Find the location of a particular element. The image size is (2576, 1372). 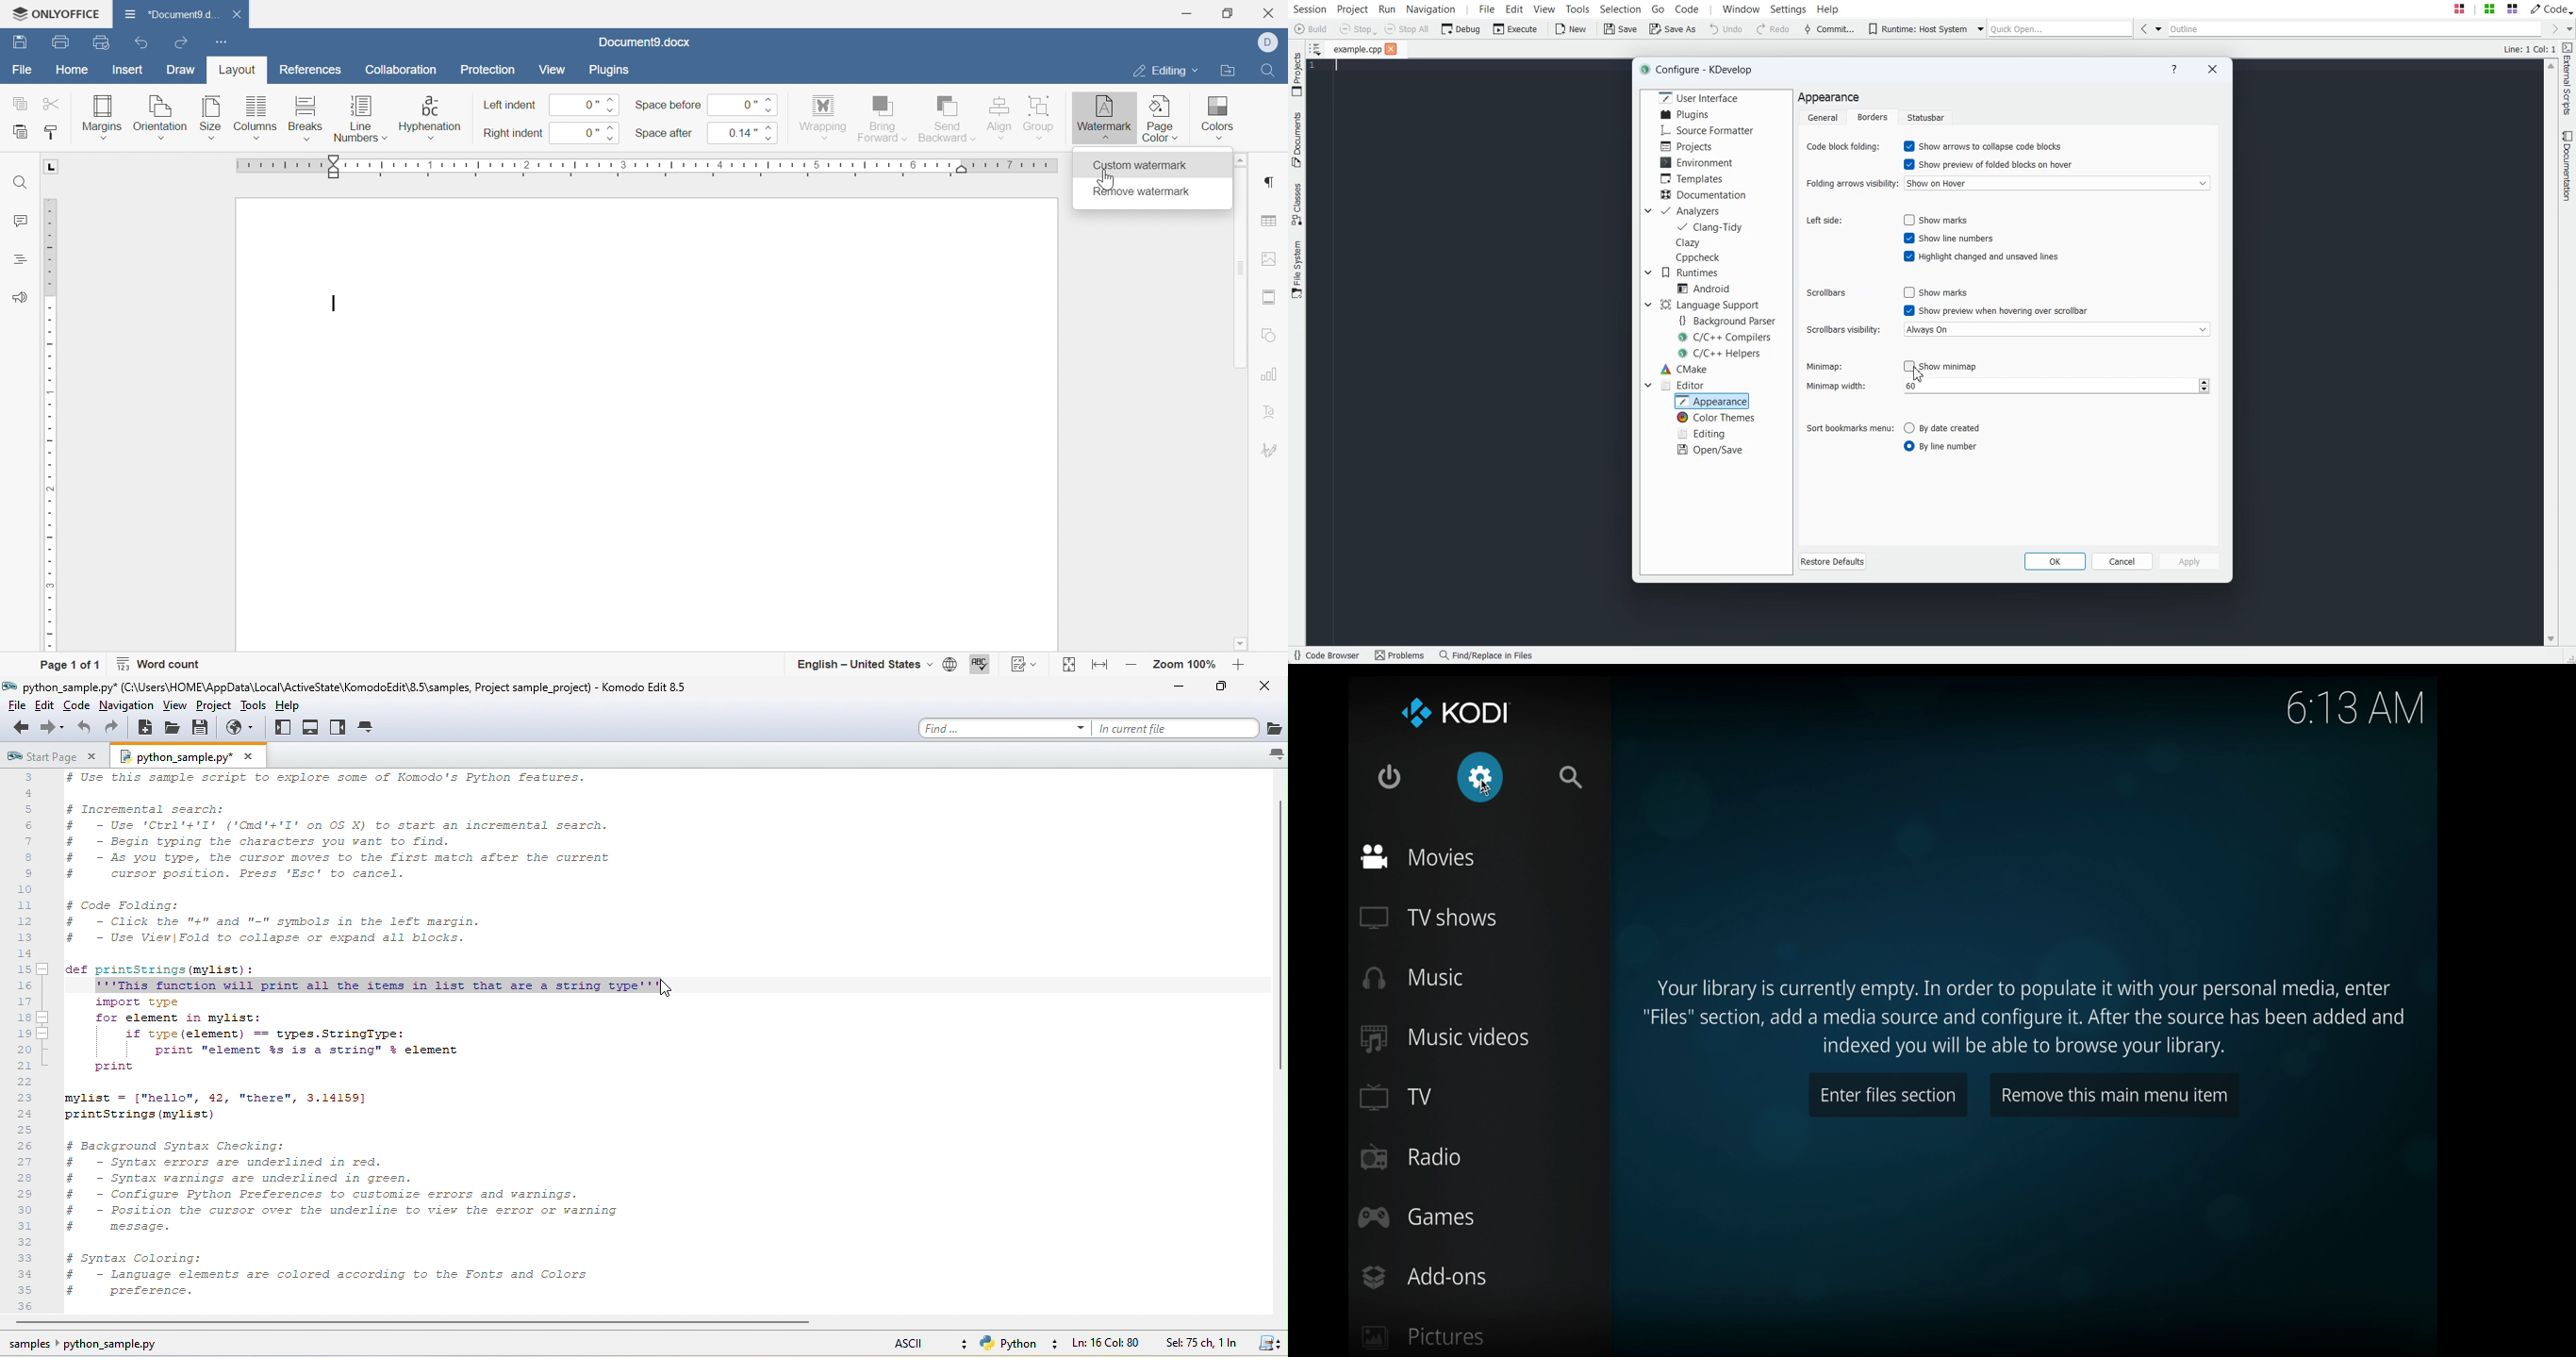

Color Themes is located at coordinates (1714, 417).